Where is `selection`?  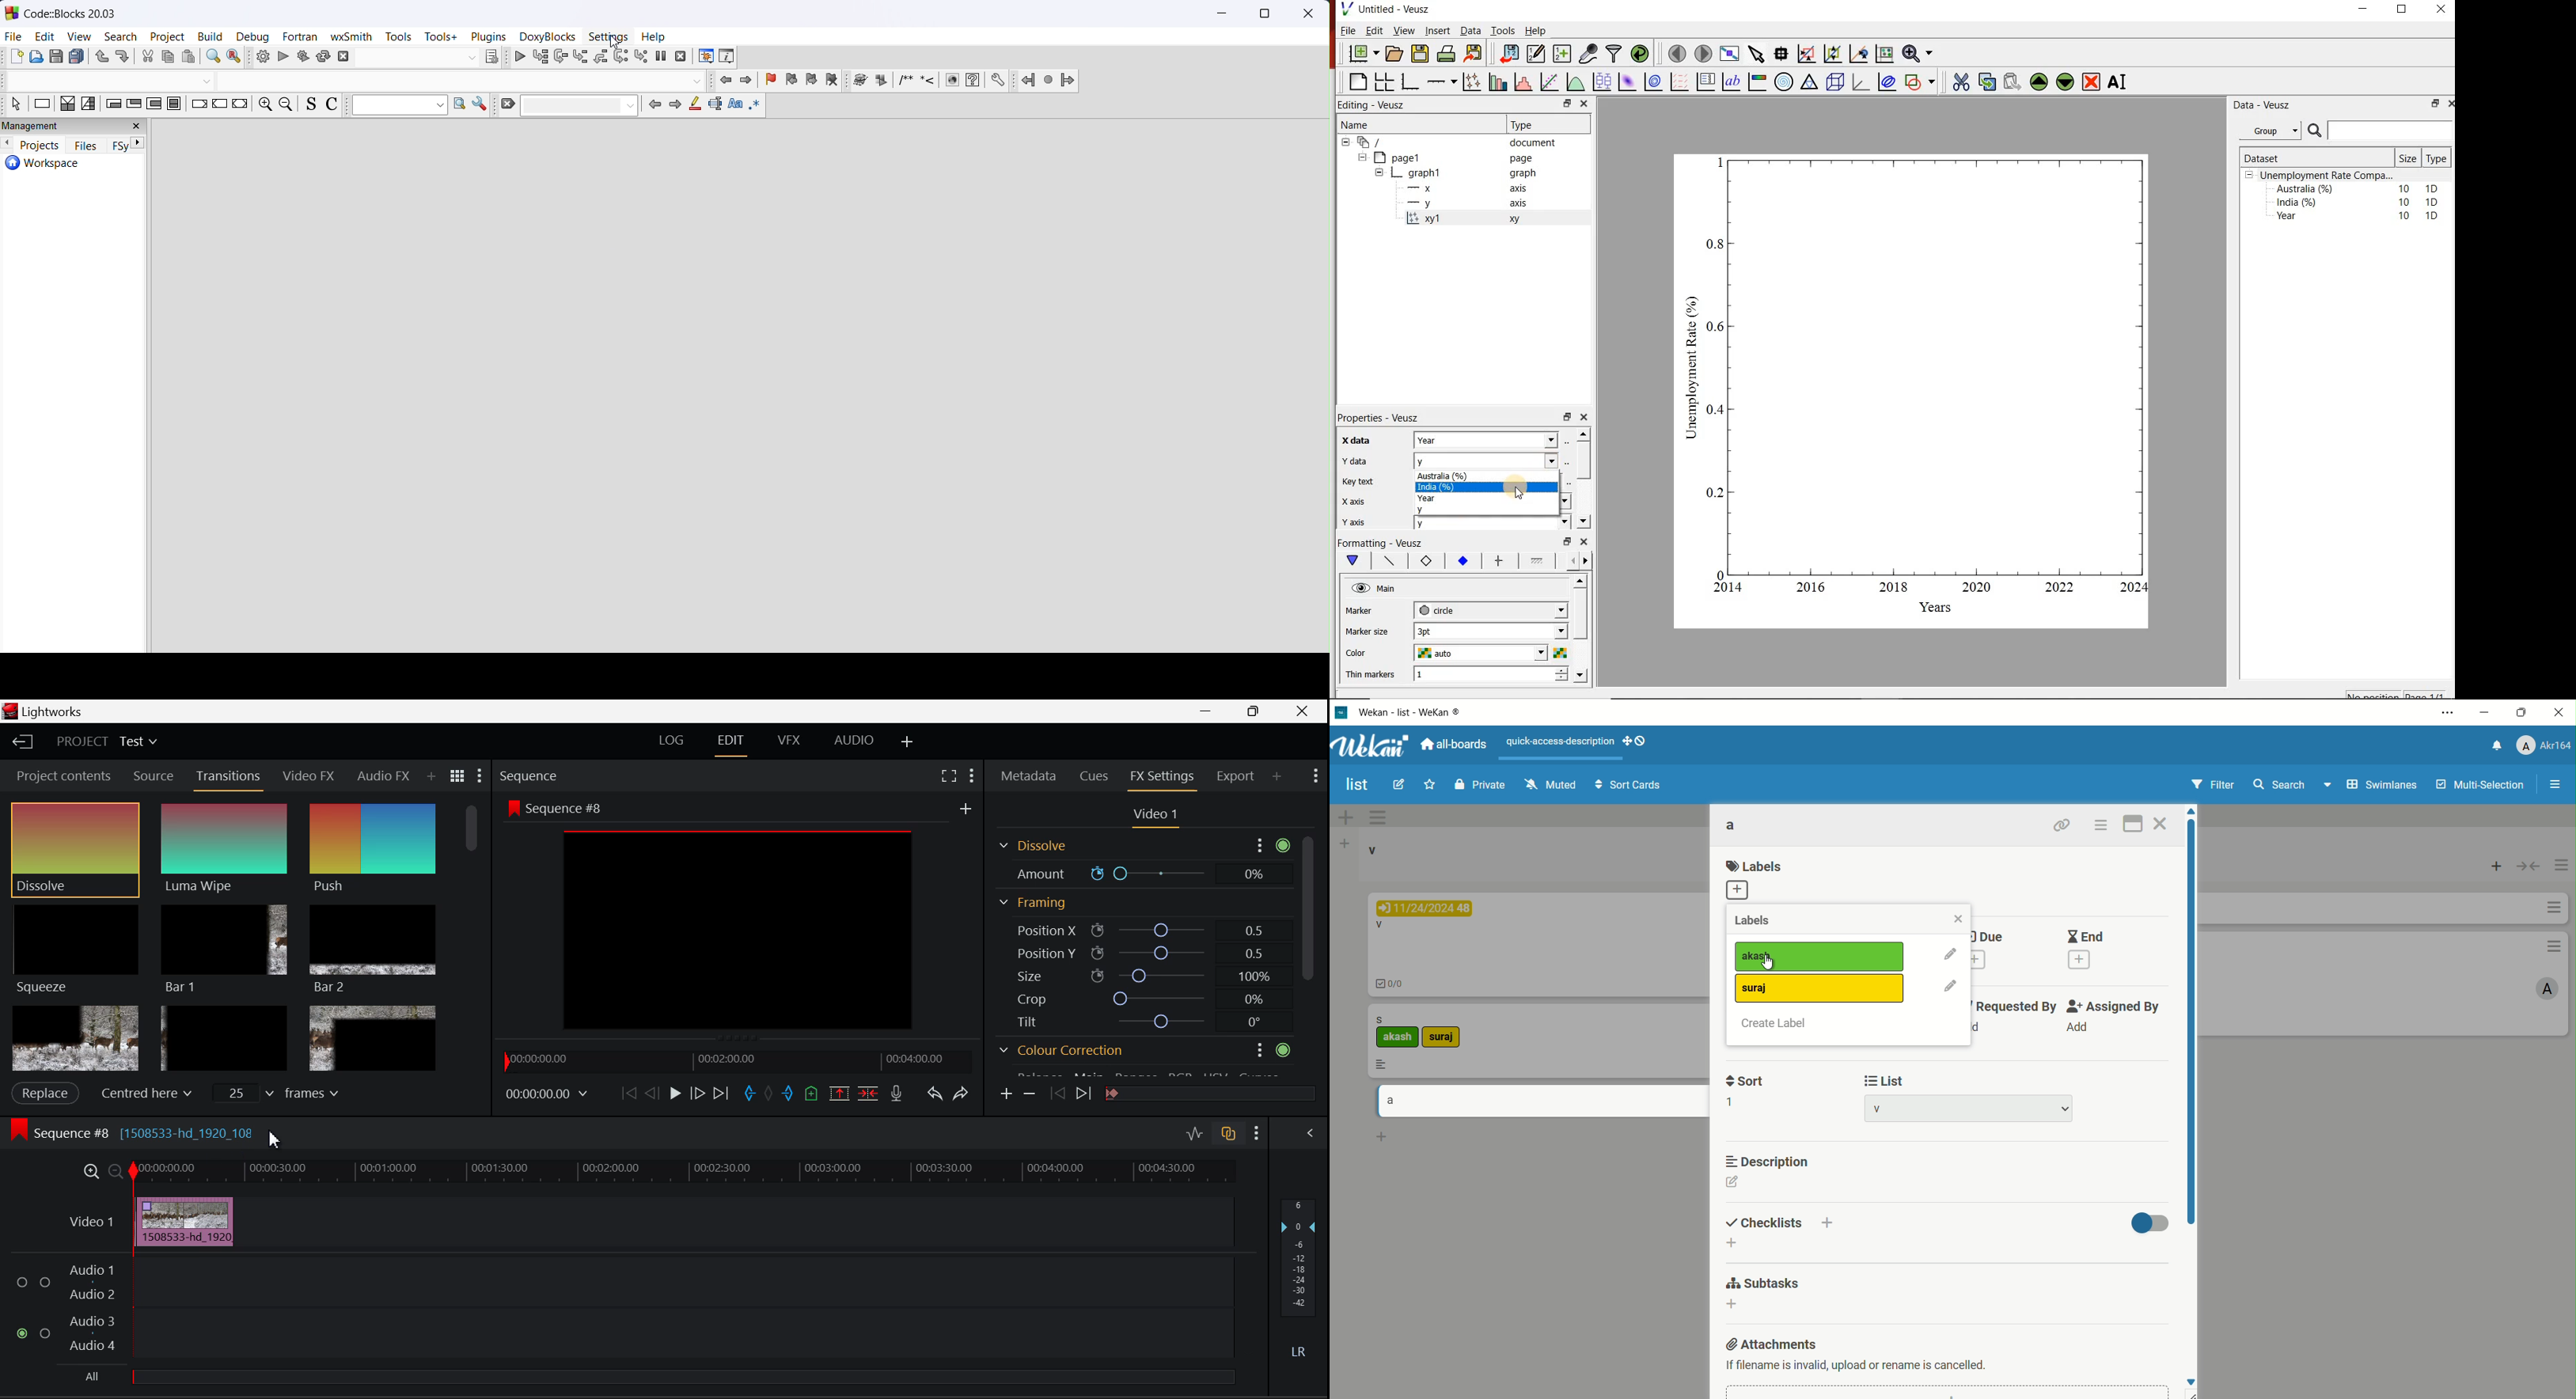 selection is located at coordinates (91, 105).